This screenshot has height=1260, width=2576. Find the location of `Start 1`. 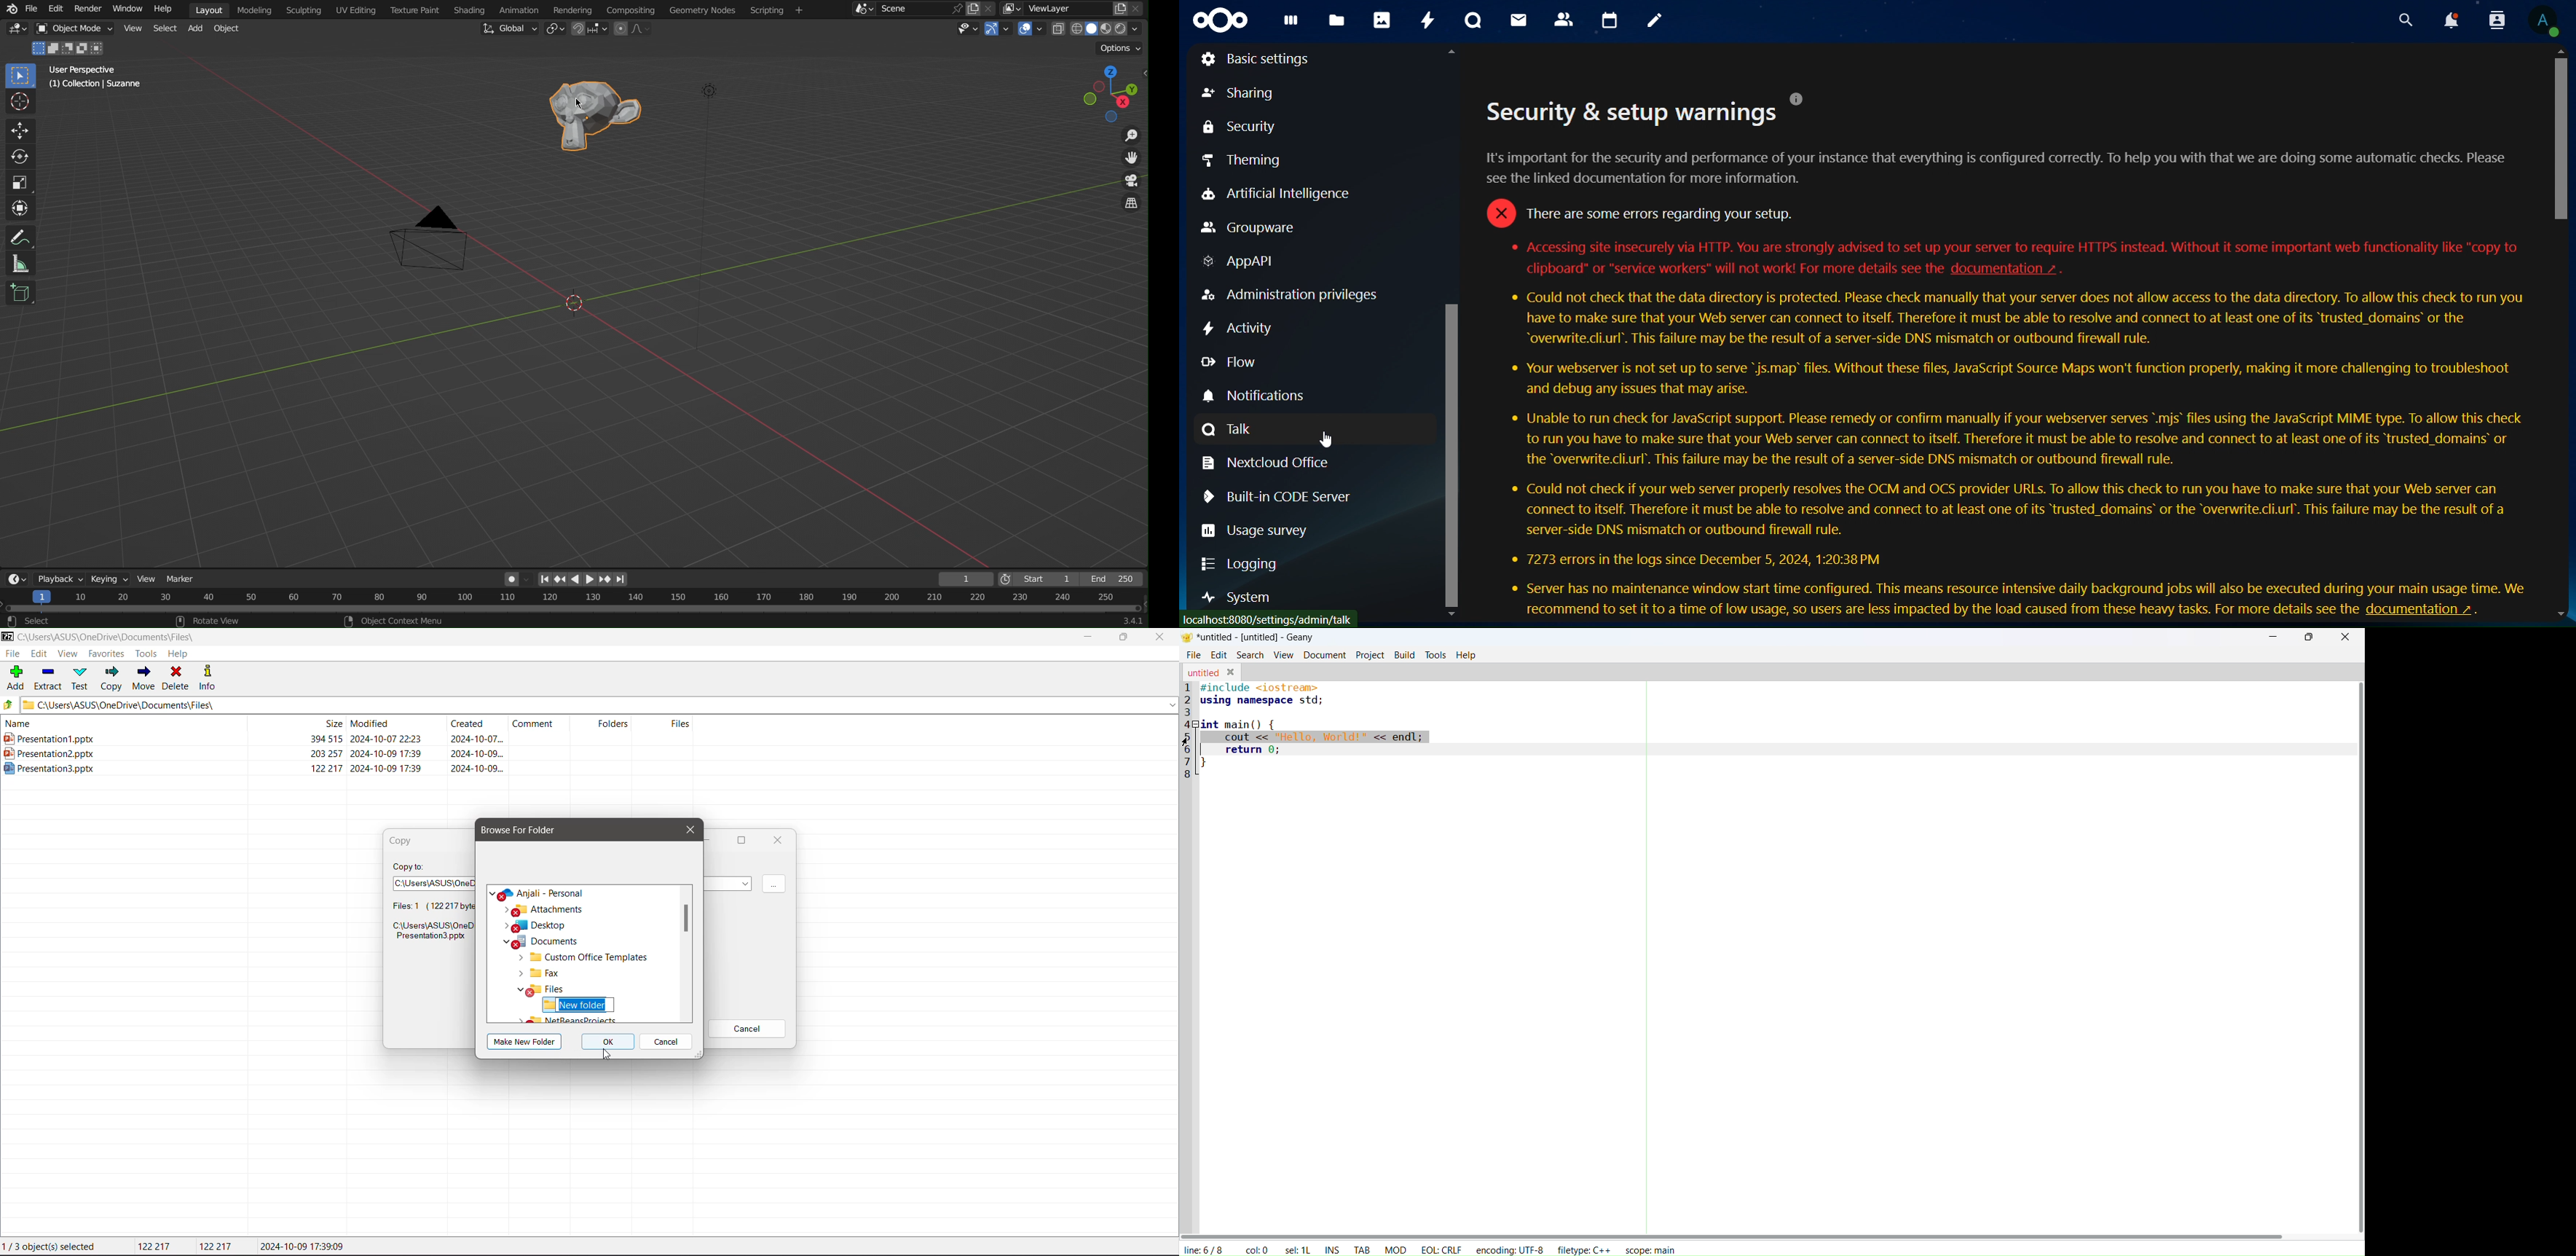

Start 1 is located at coordinates (1049, 579).